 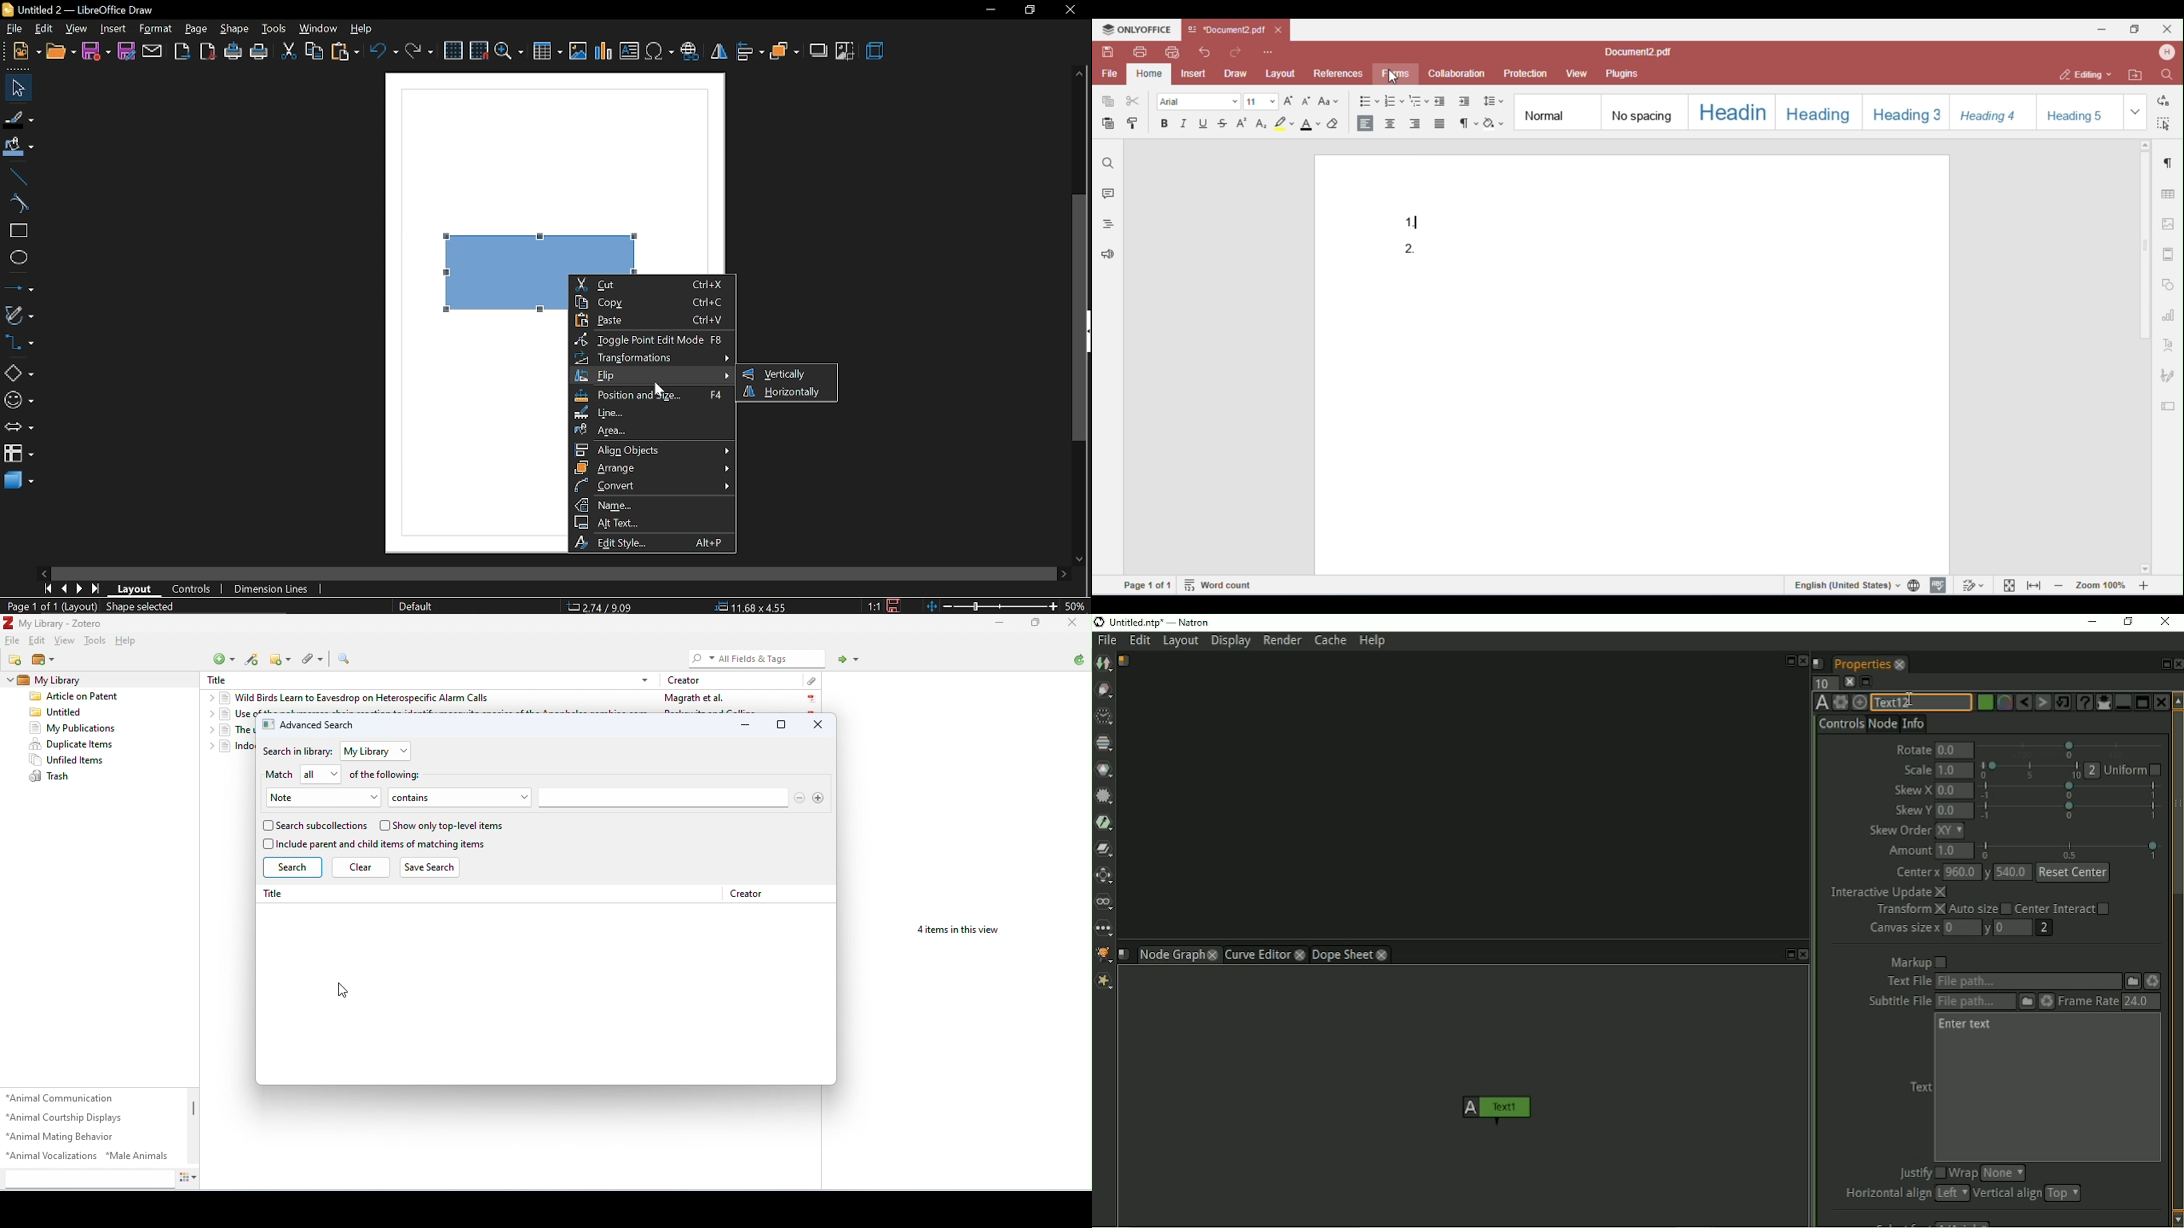 I want to click on Untitled 2 - LibreOffice Draw, so click(x=82, y=9).